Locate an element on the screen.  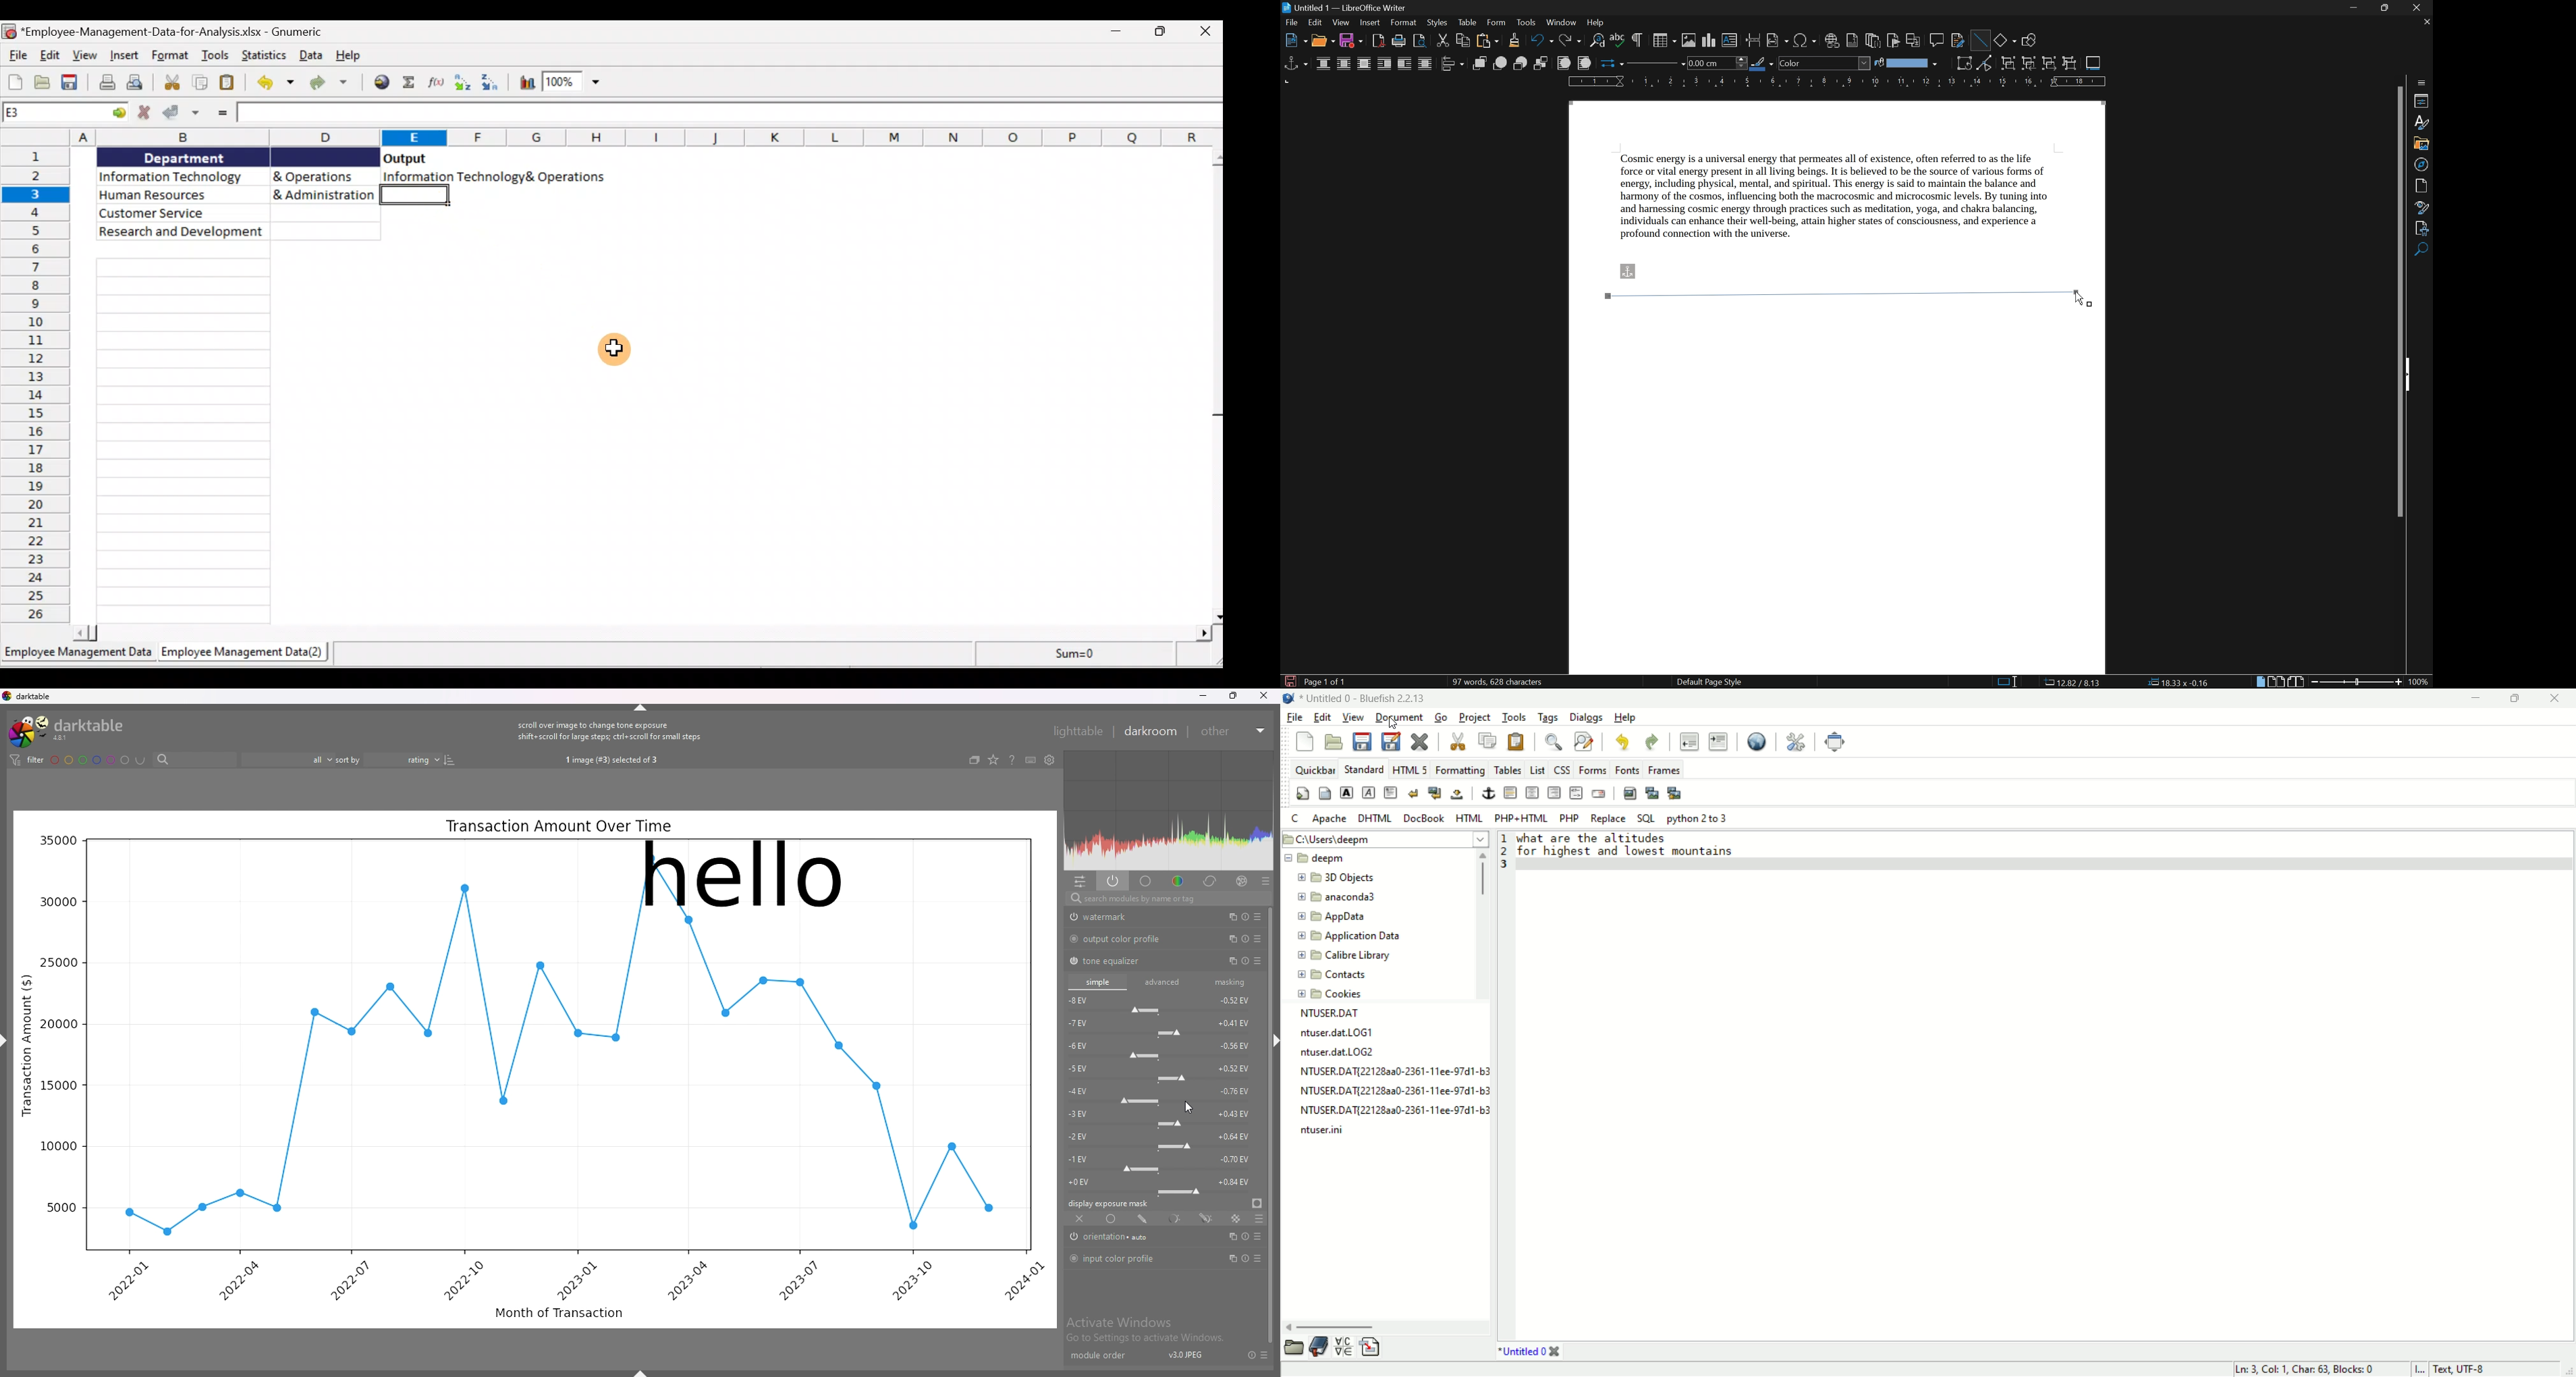
center is located at coordinates (1533, 792).